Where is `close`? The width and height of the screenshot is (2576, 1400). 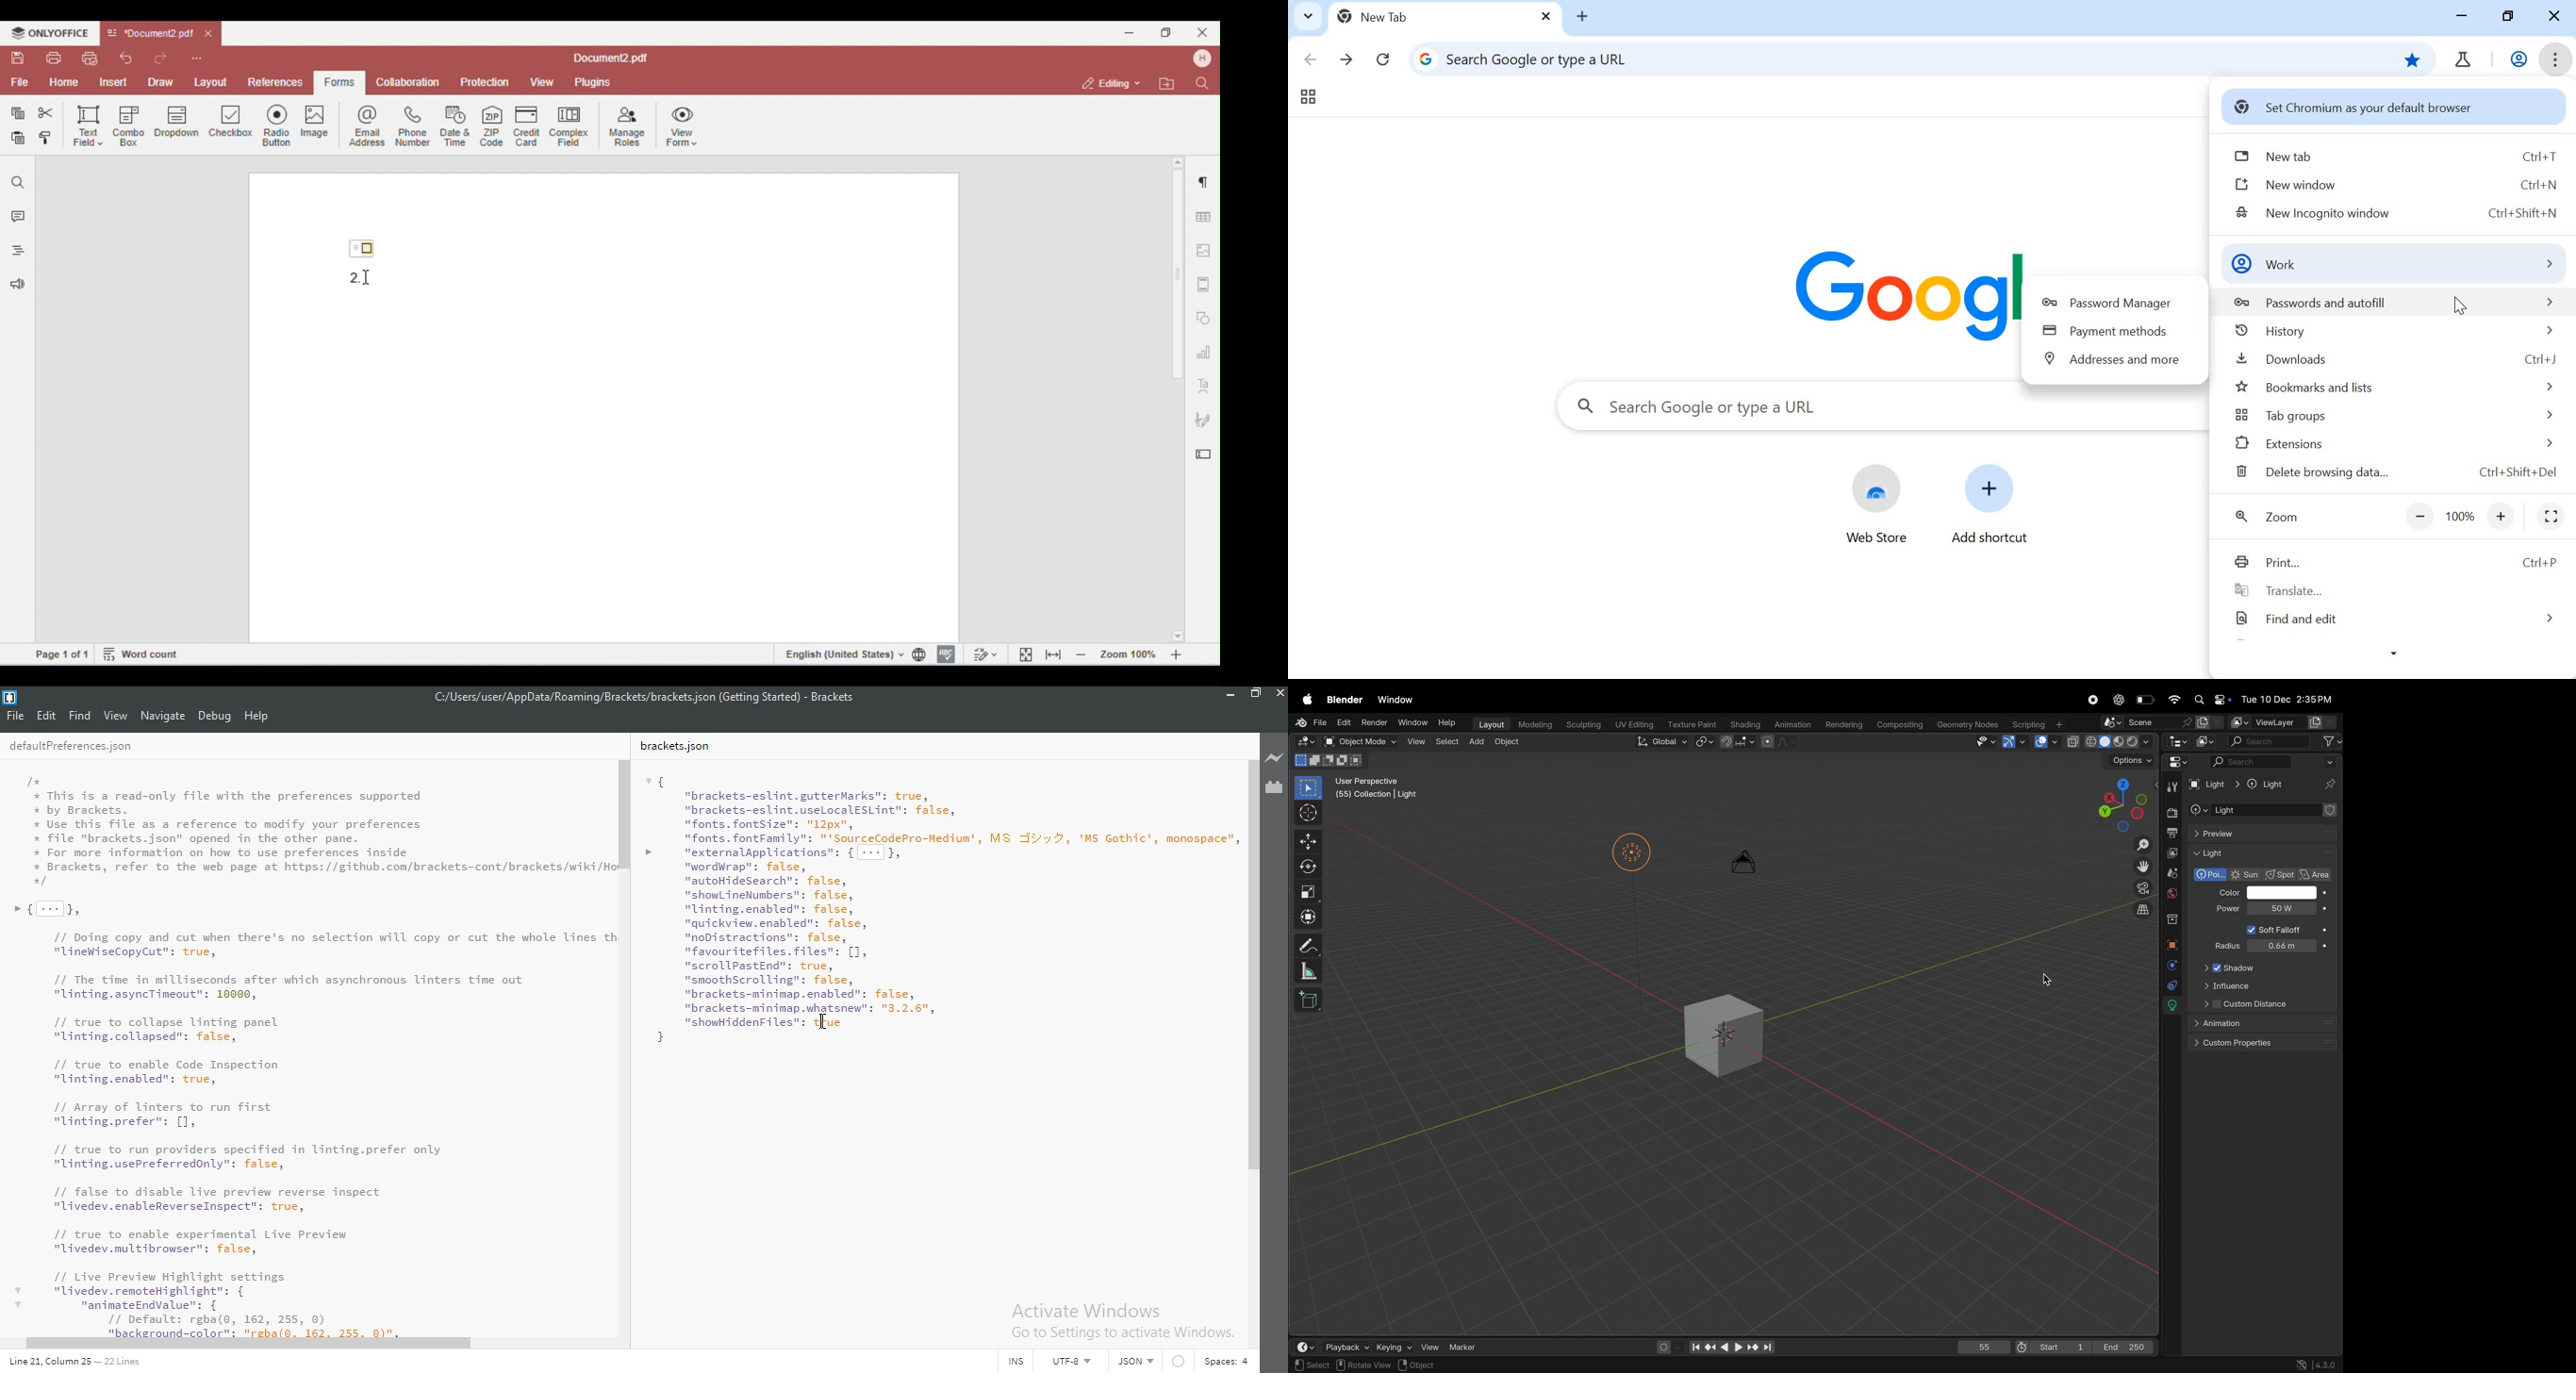 close is located at coordinates (1280, 694).